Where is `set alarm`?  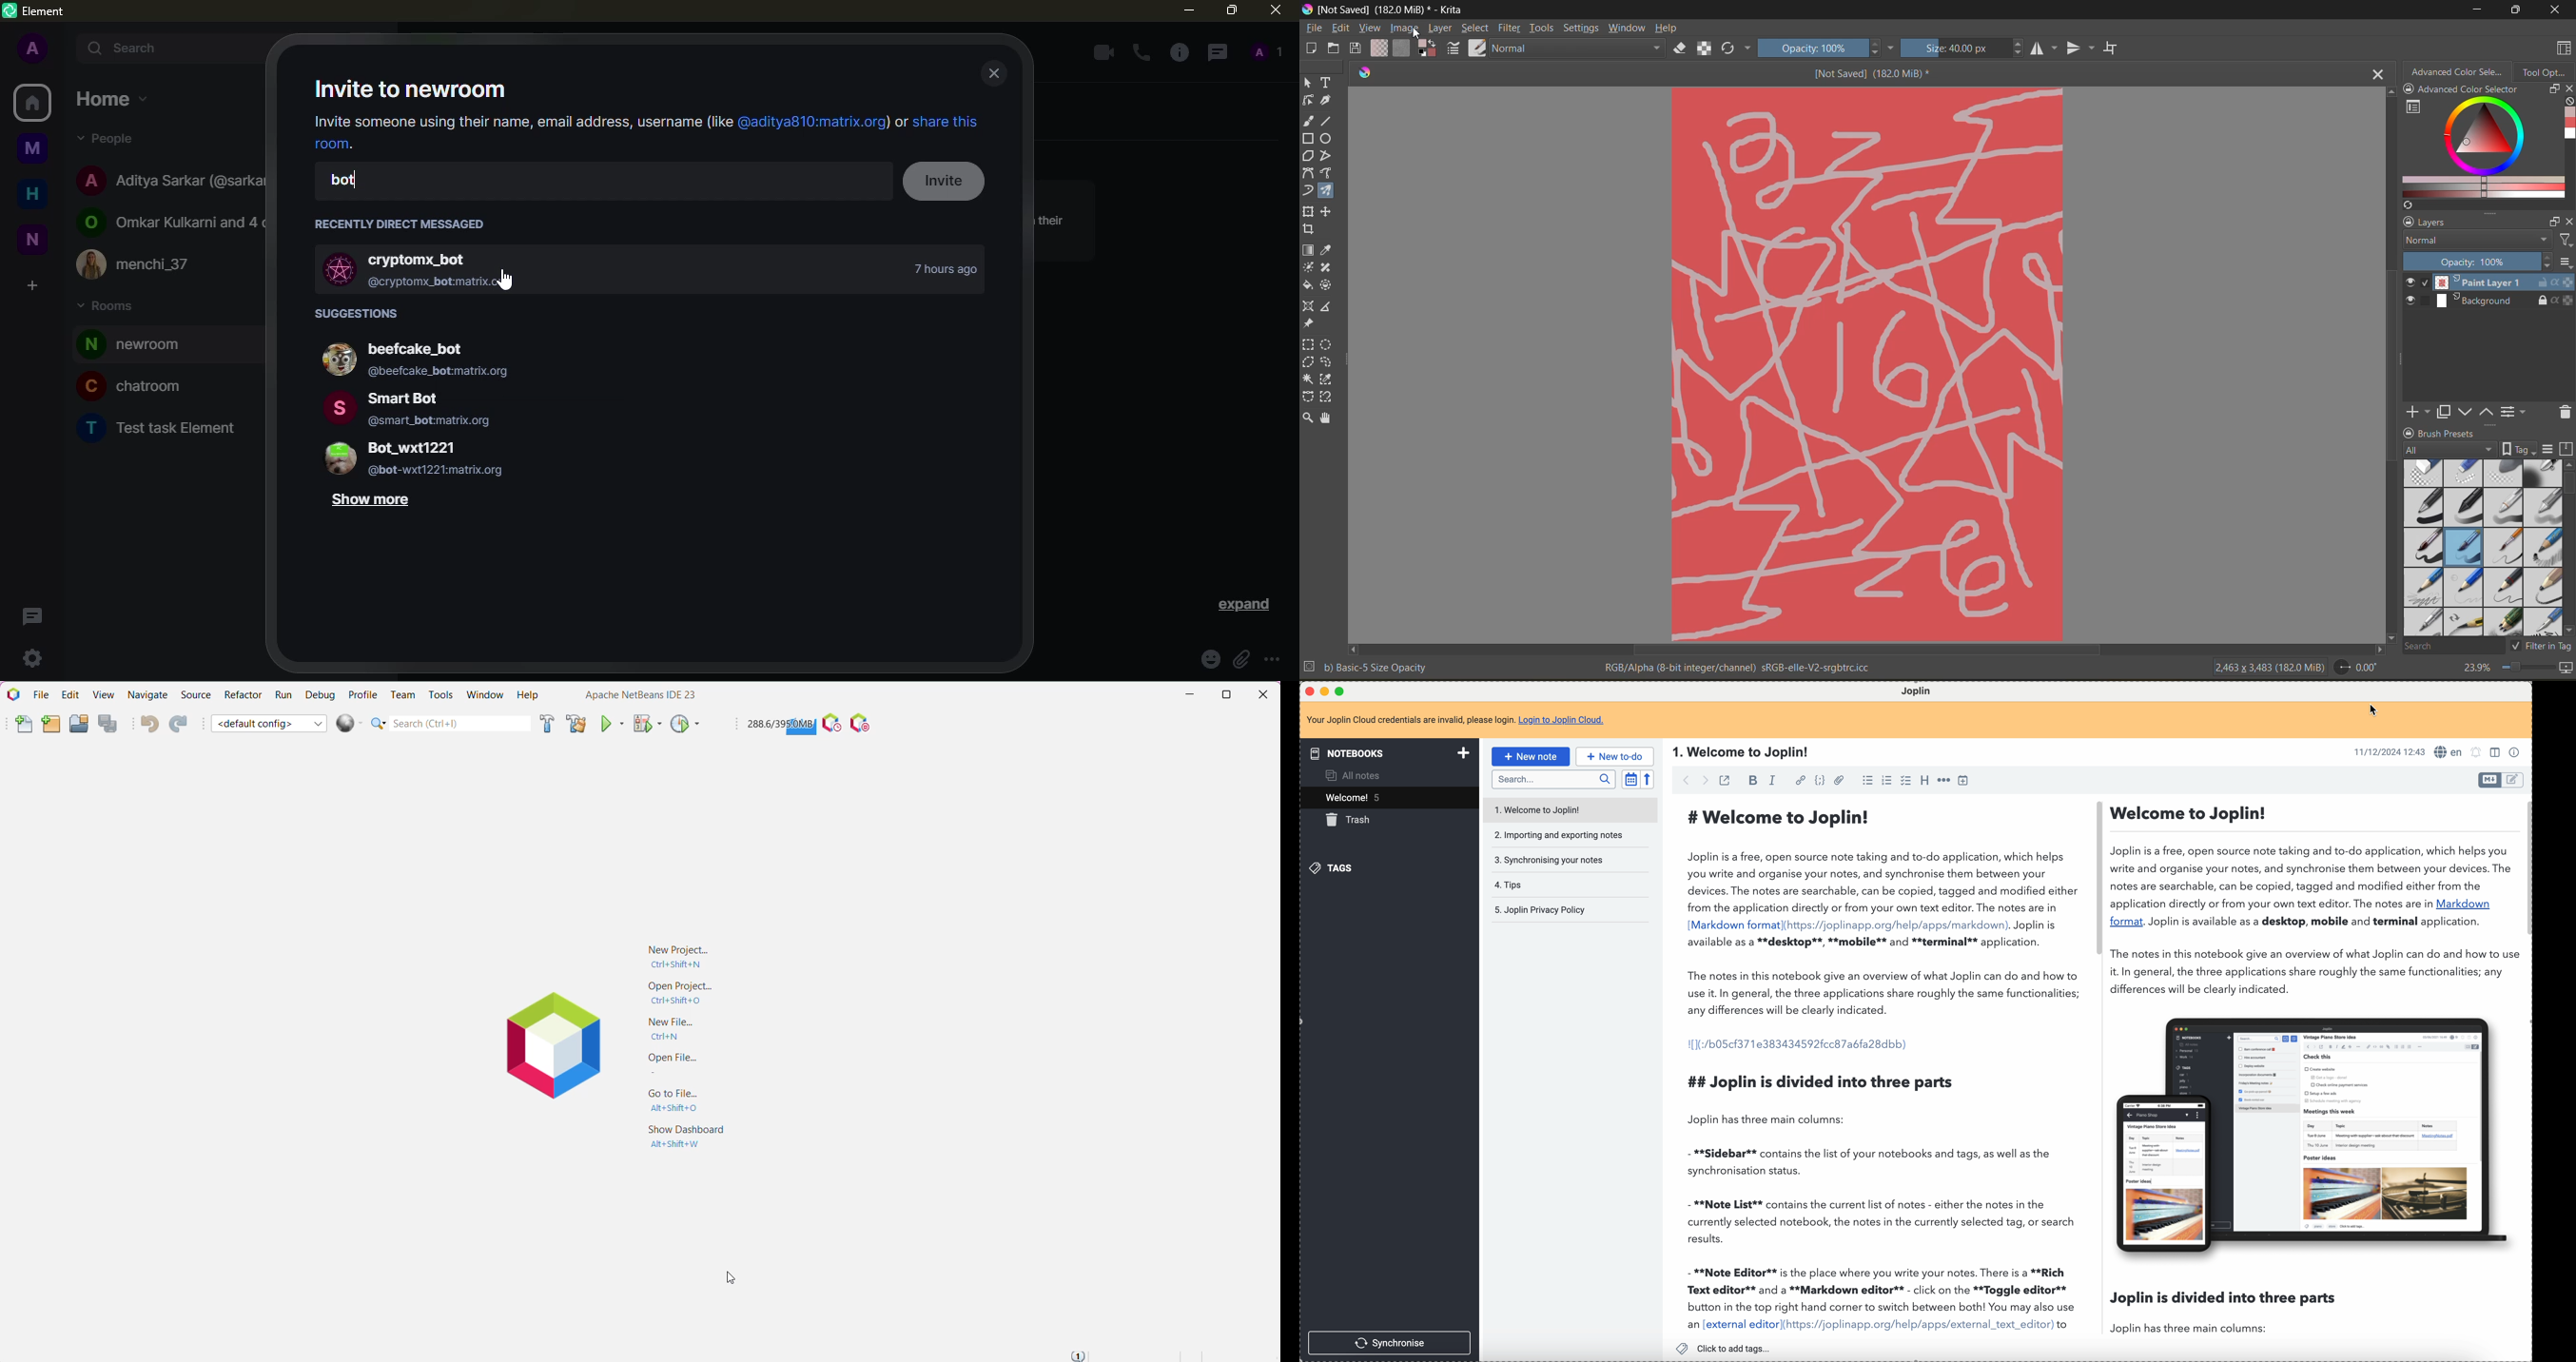
set alarm is located at coordinates (2474, 753).